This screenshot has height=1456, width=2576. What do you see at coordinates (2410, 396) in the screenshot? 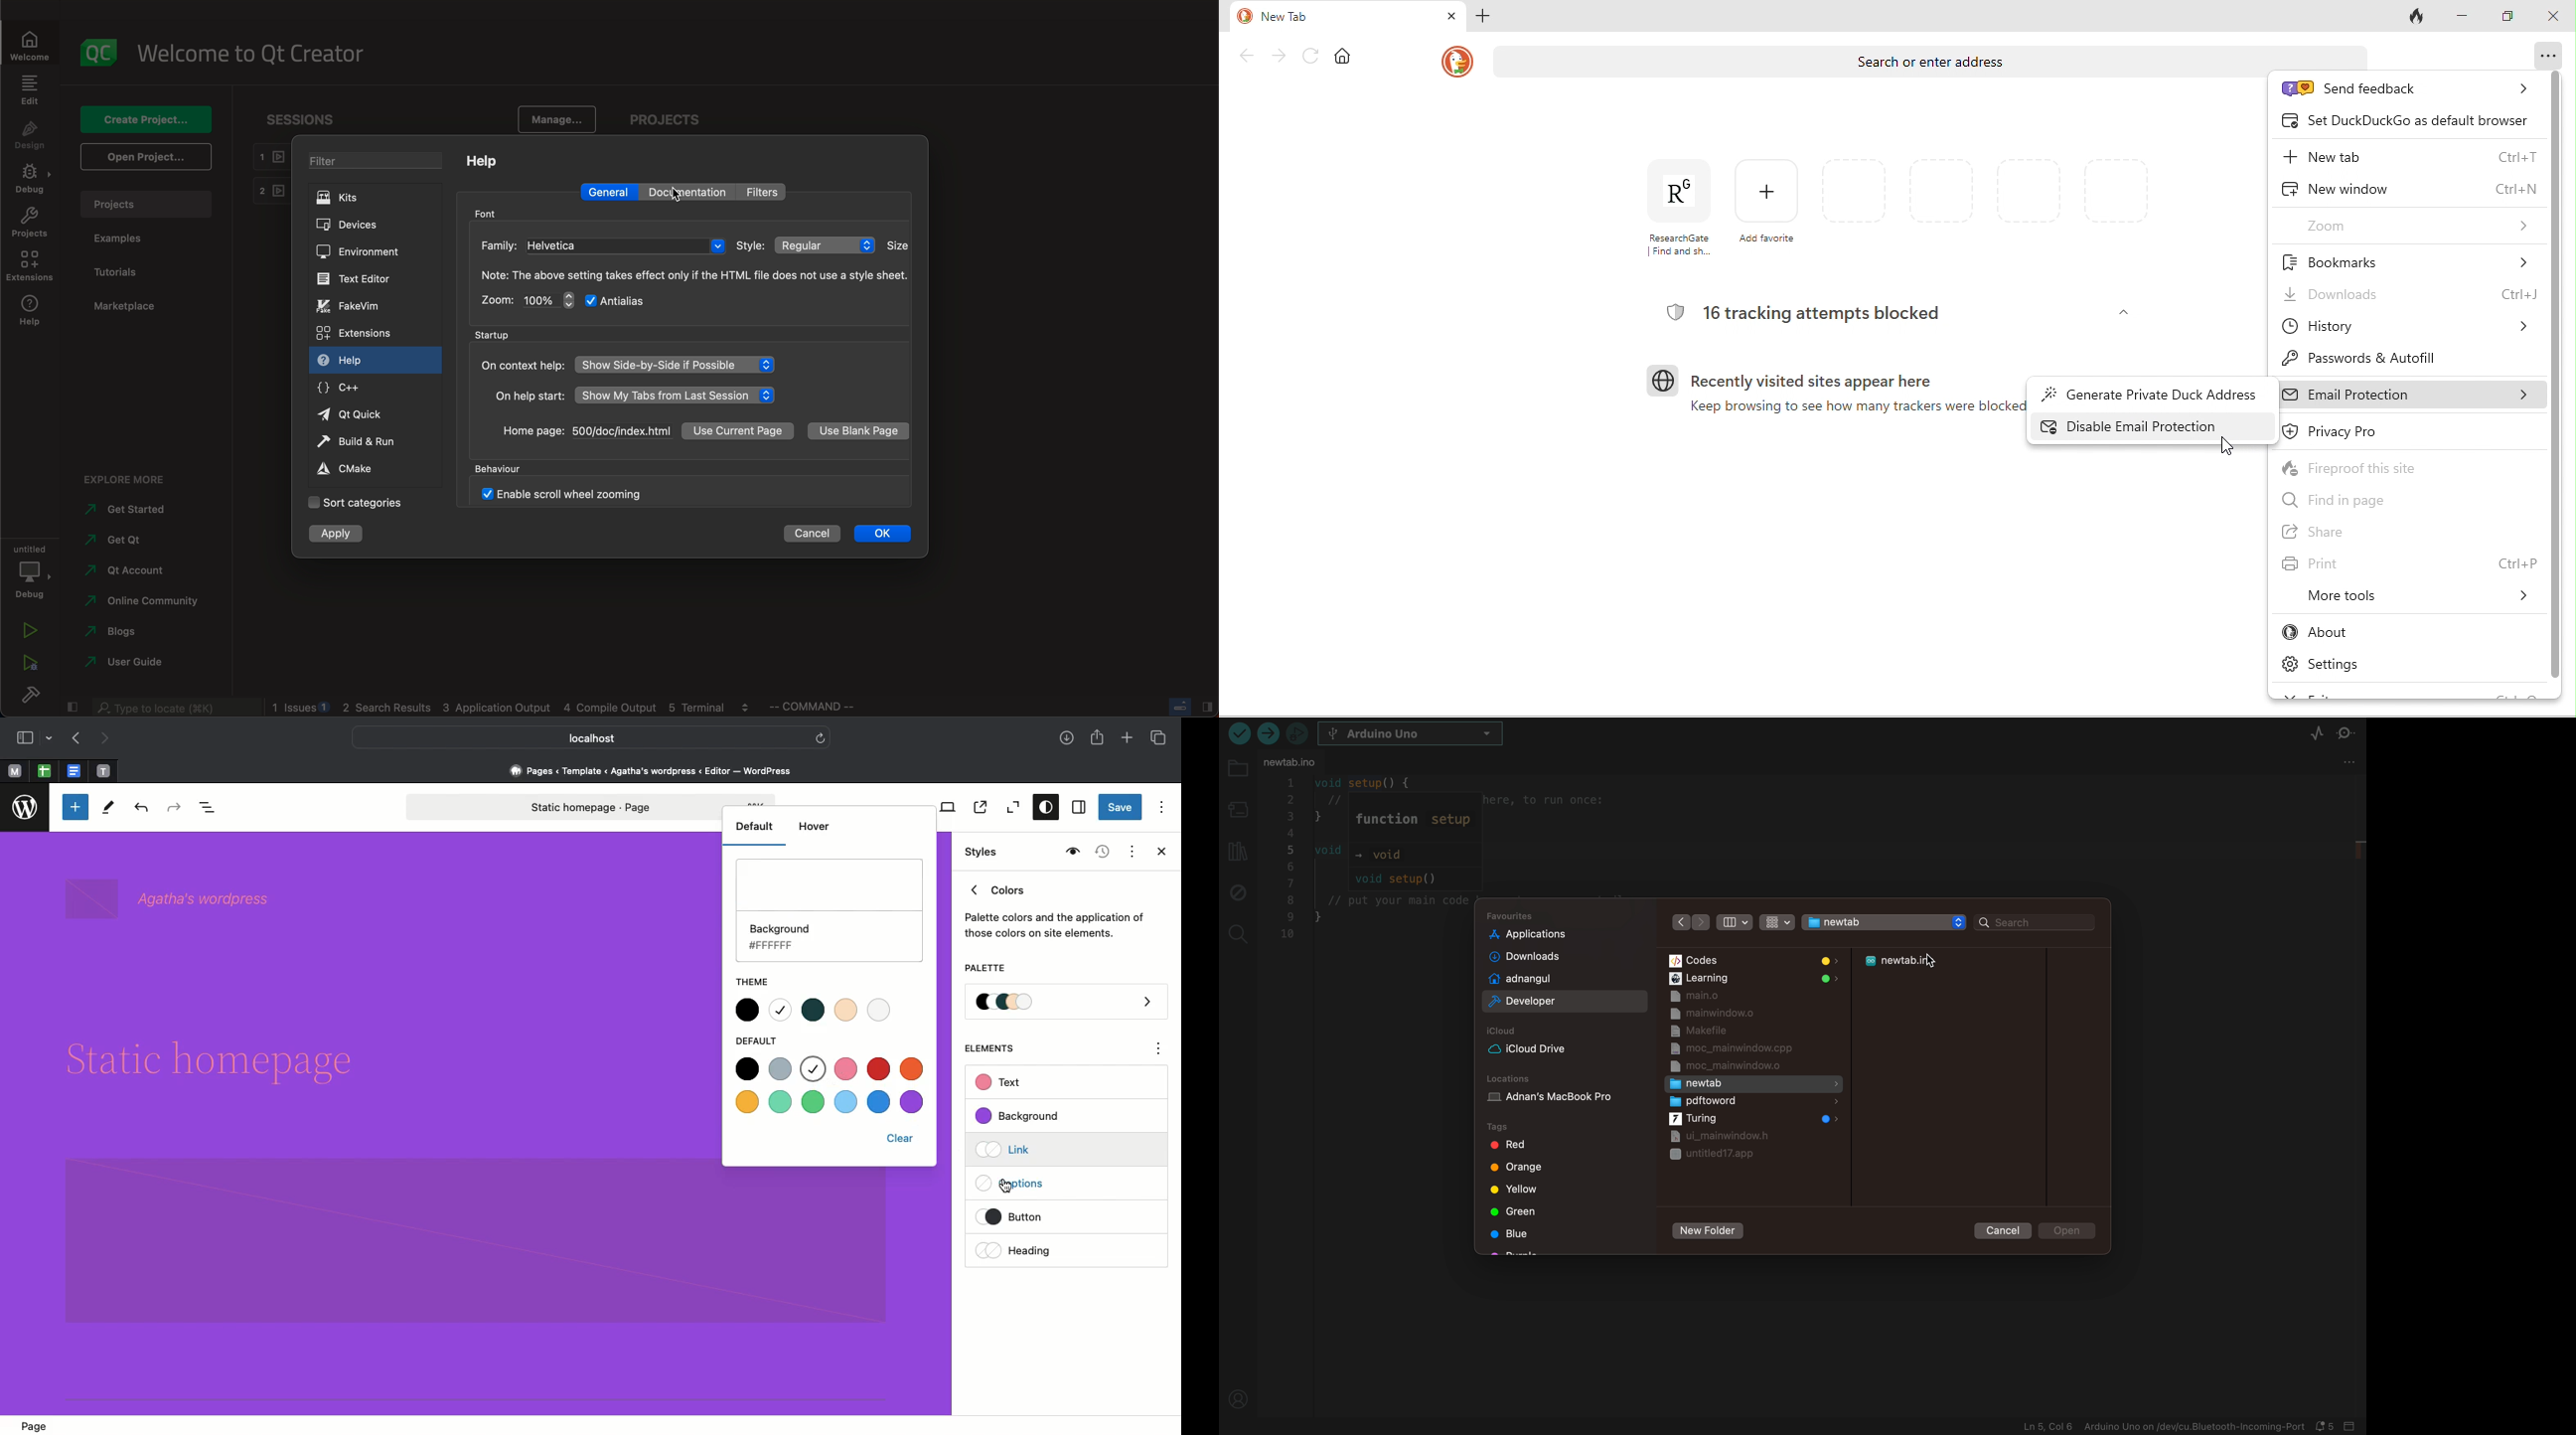
I see `email protection` at bounding box center [2410, 396].